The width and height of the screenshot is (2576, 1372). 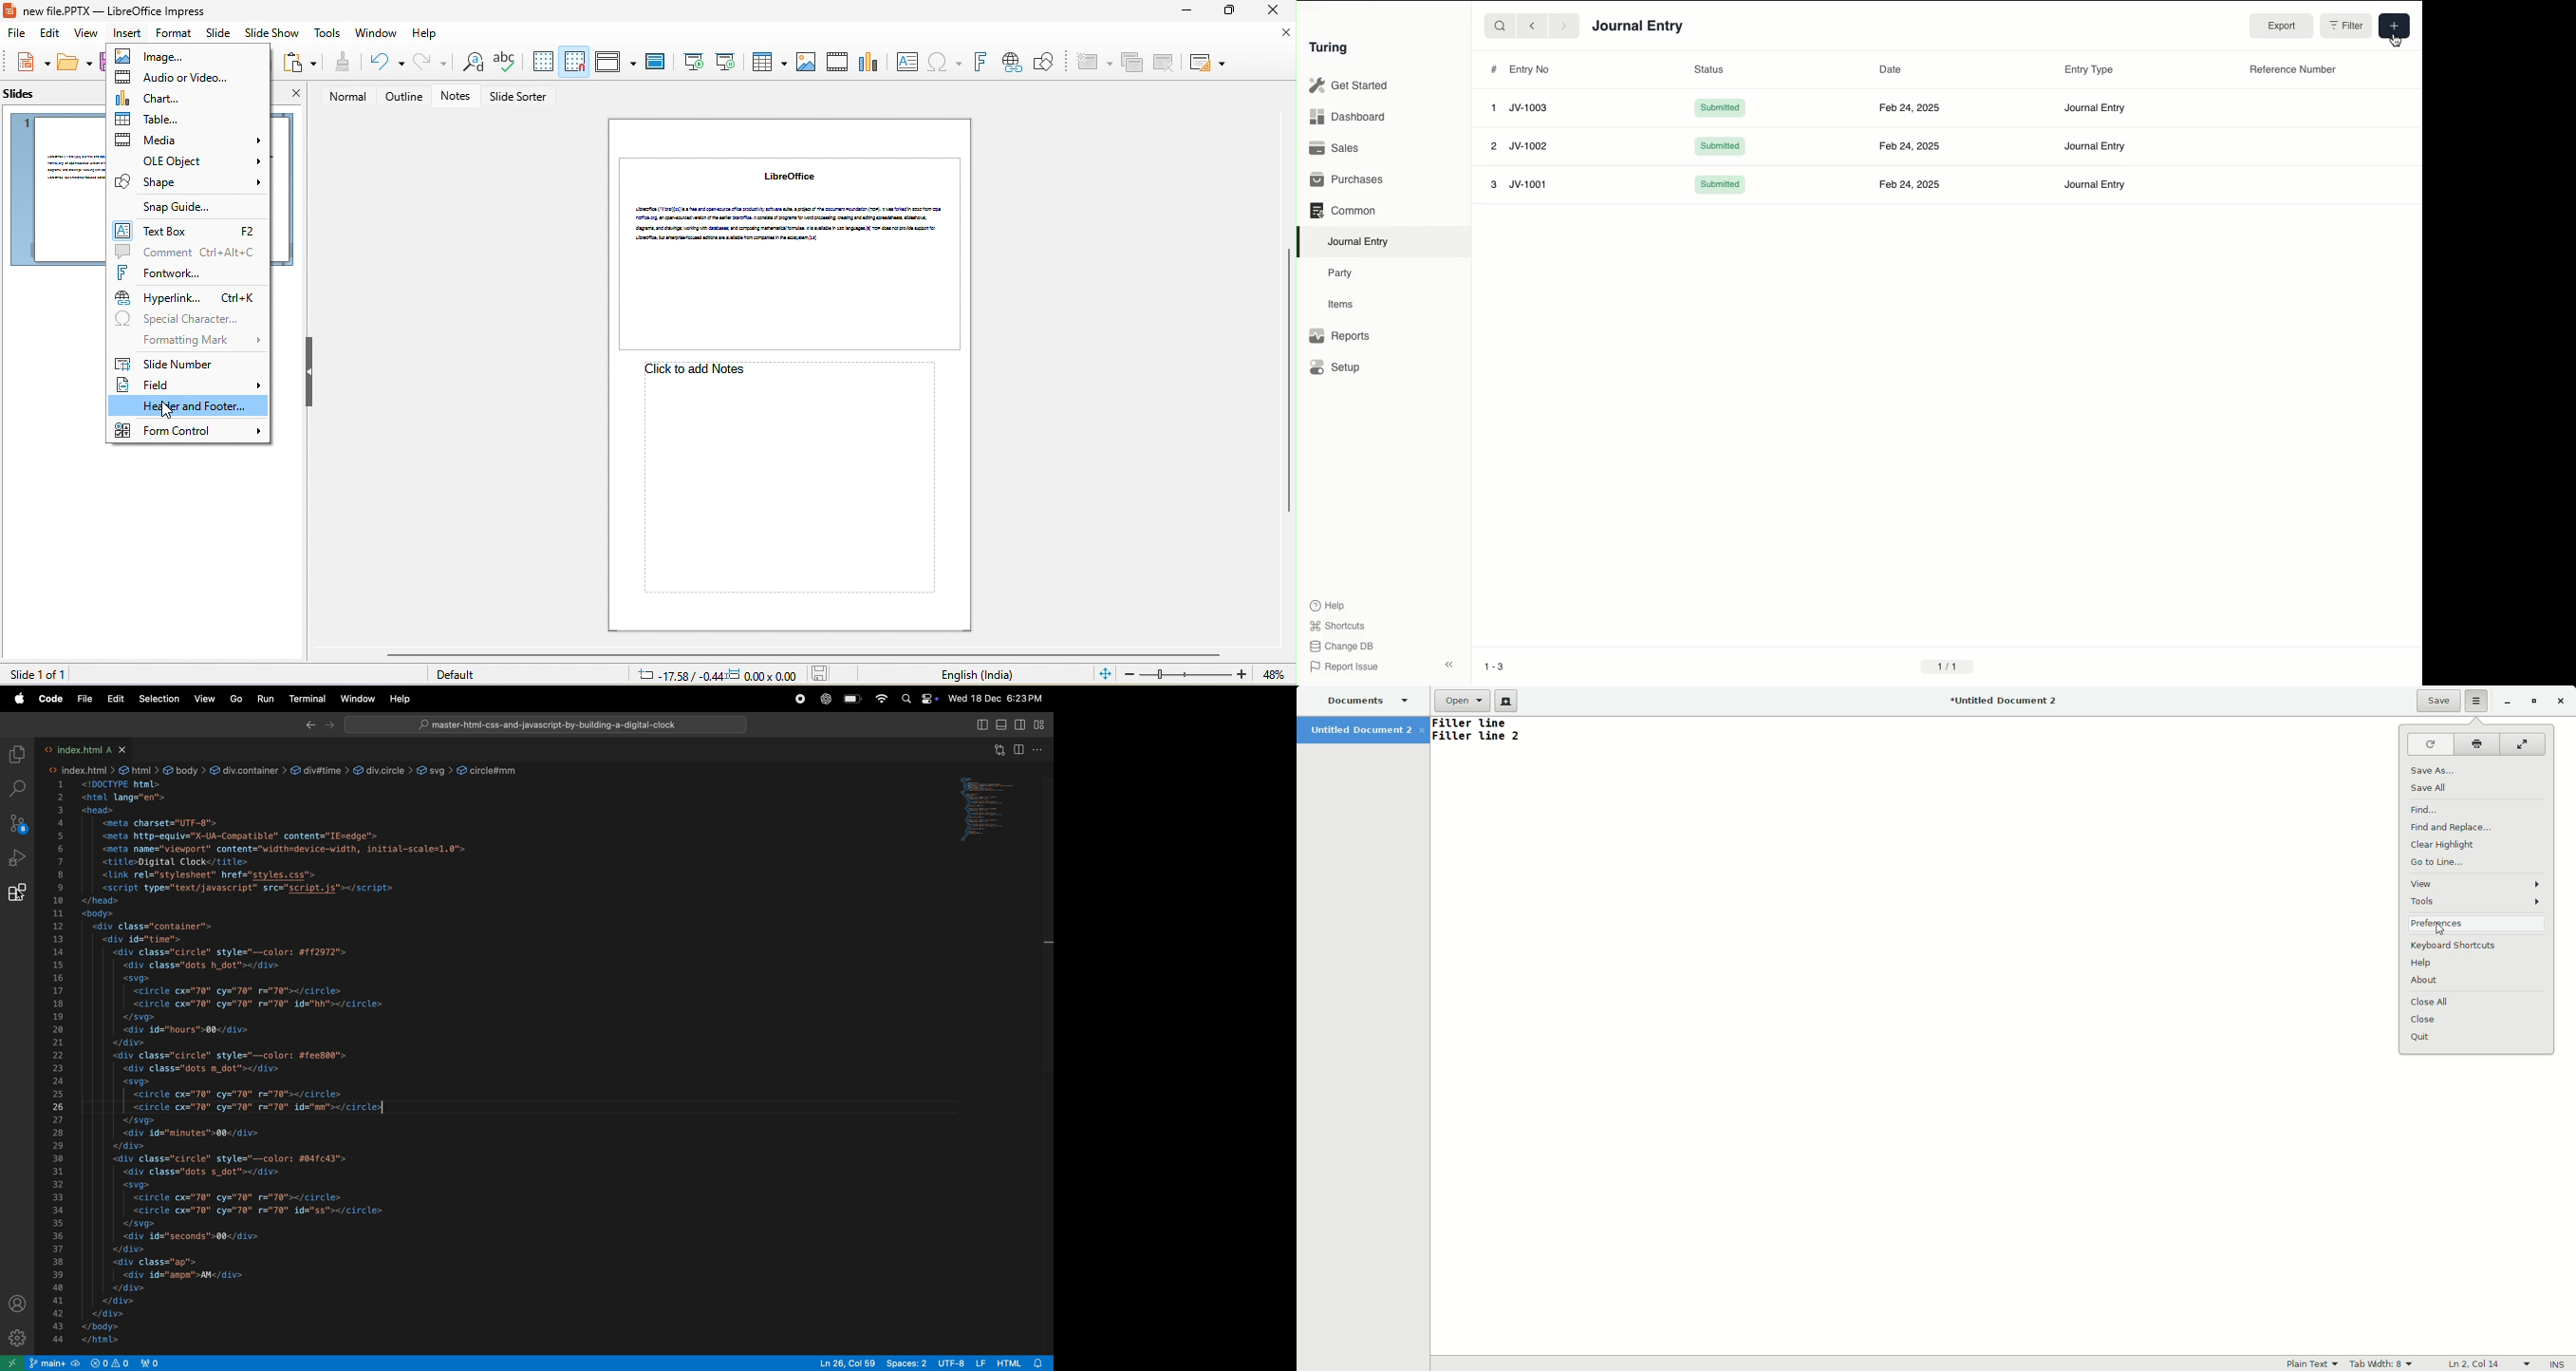 I want to click on display view, so click(x=615, y=62).